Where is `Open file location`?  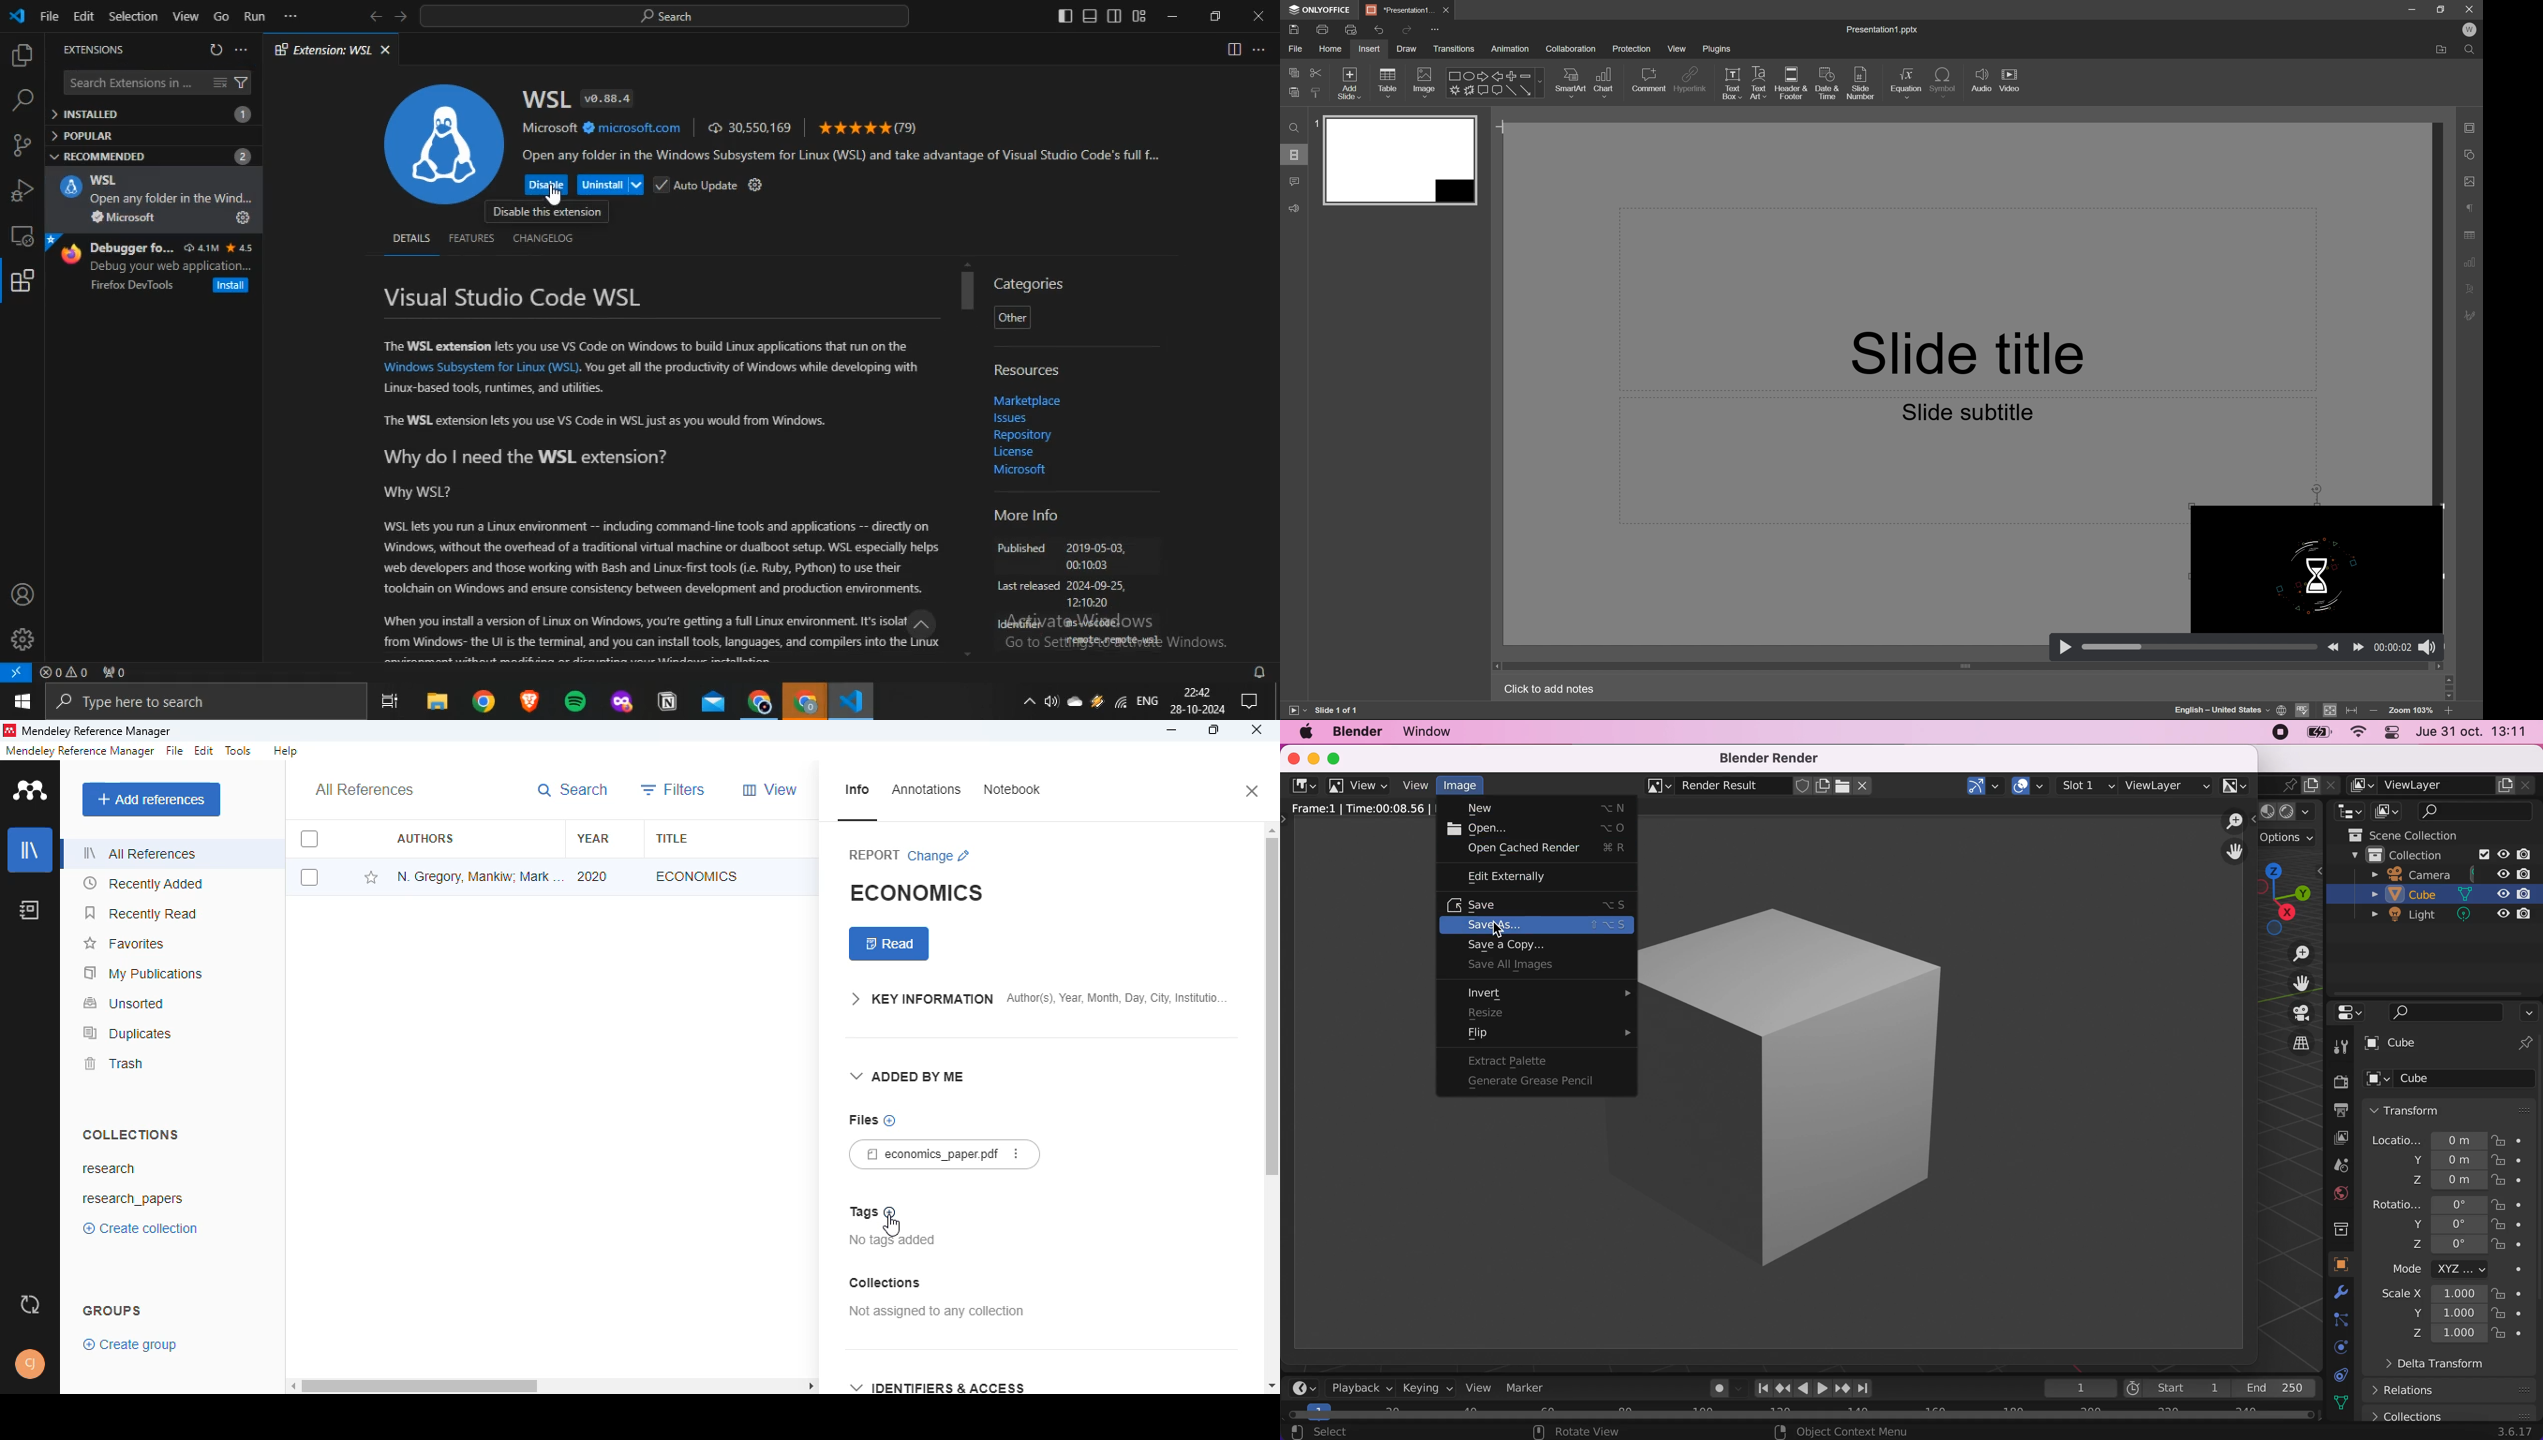
Open file location is located at coordinates (2444, 49).